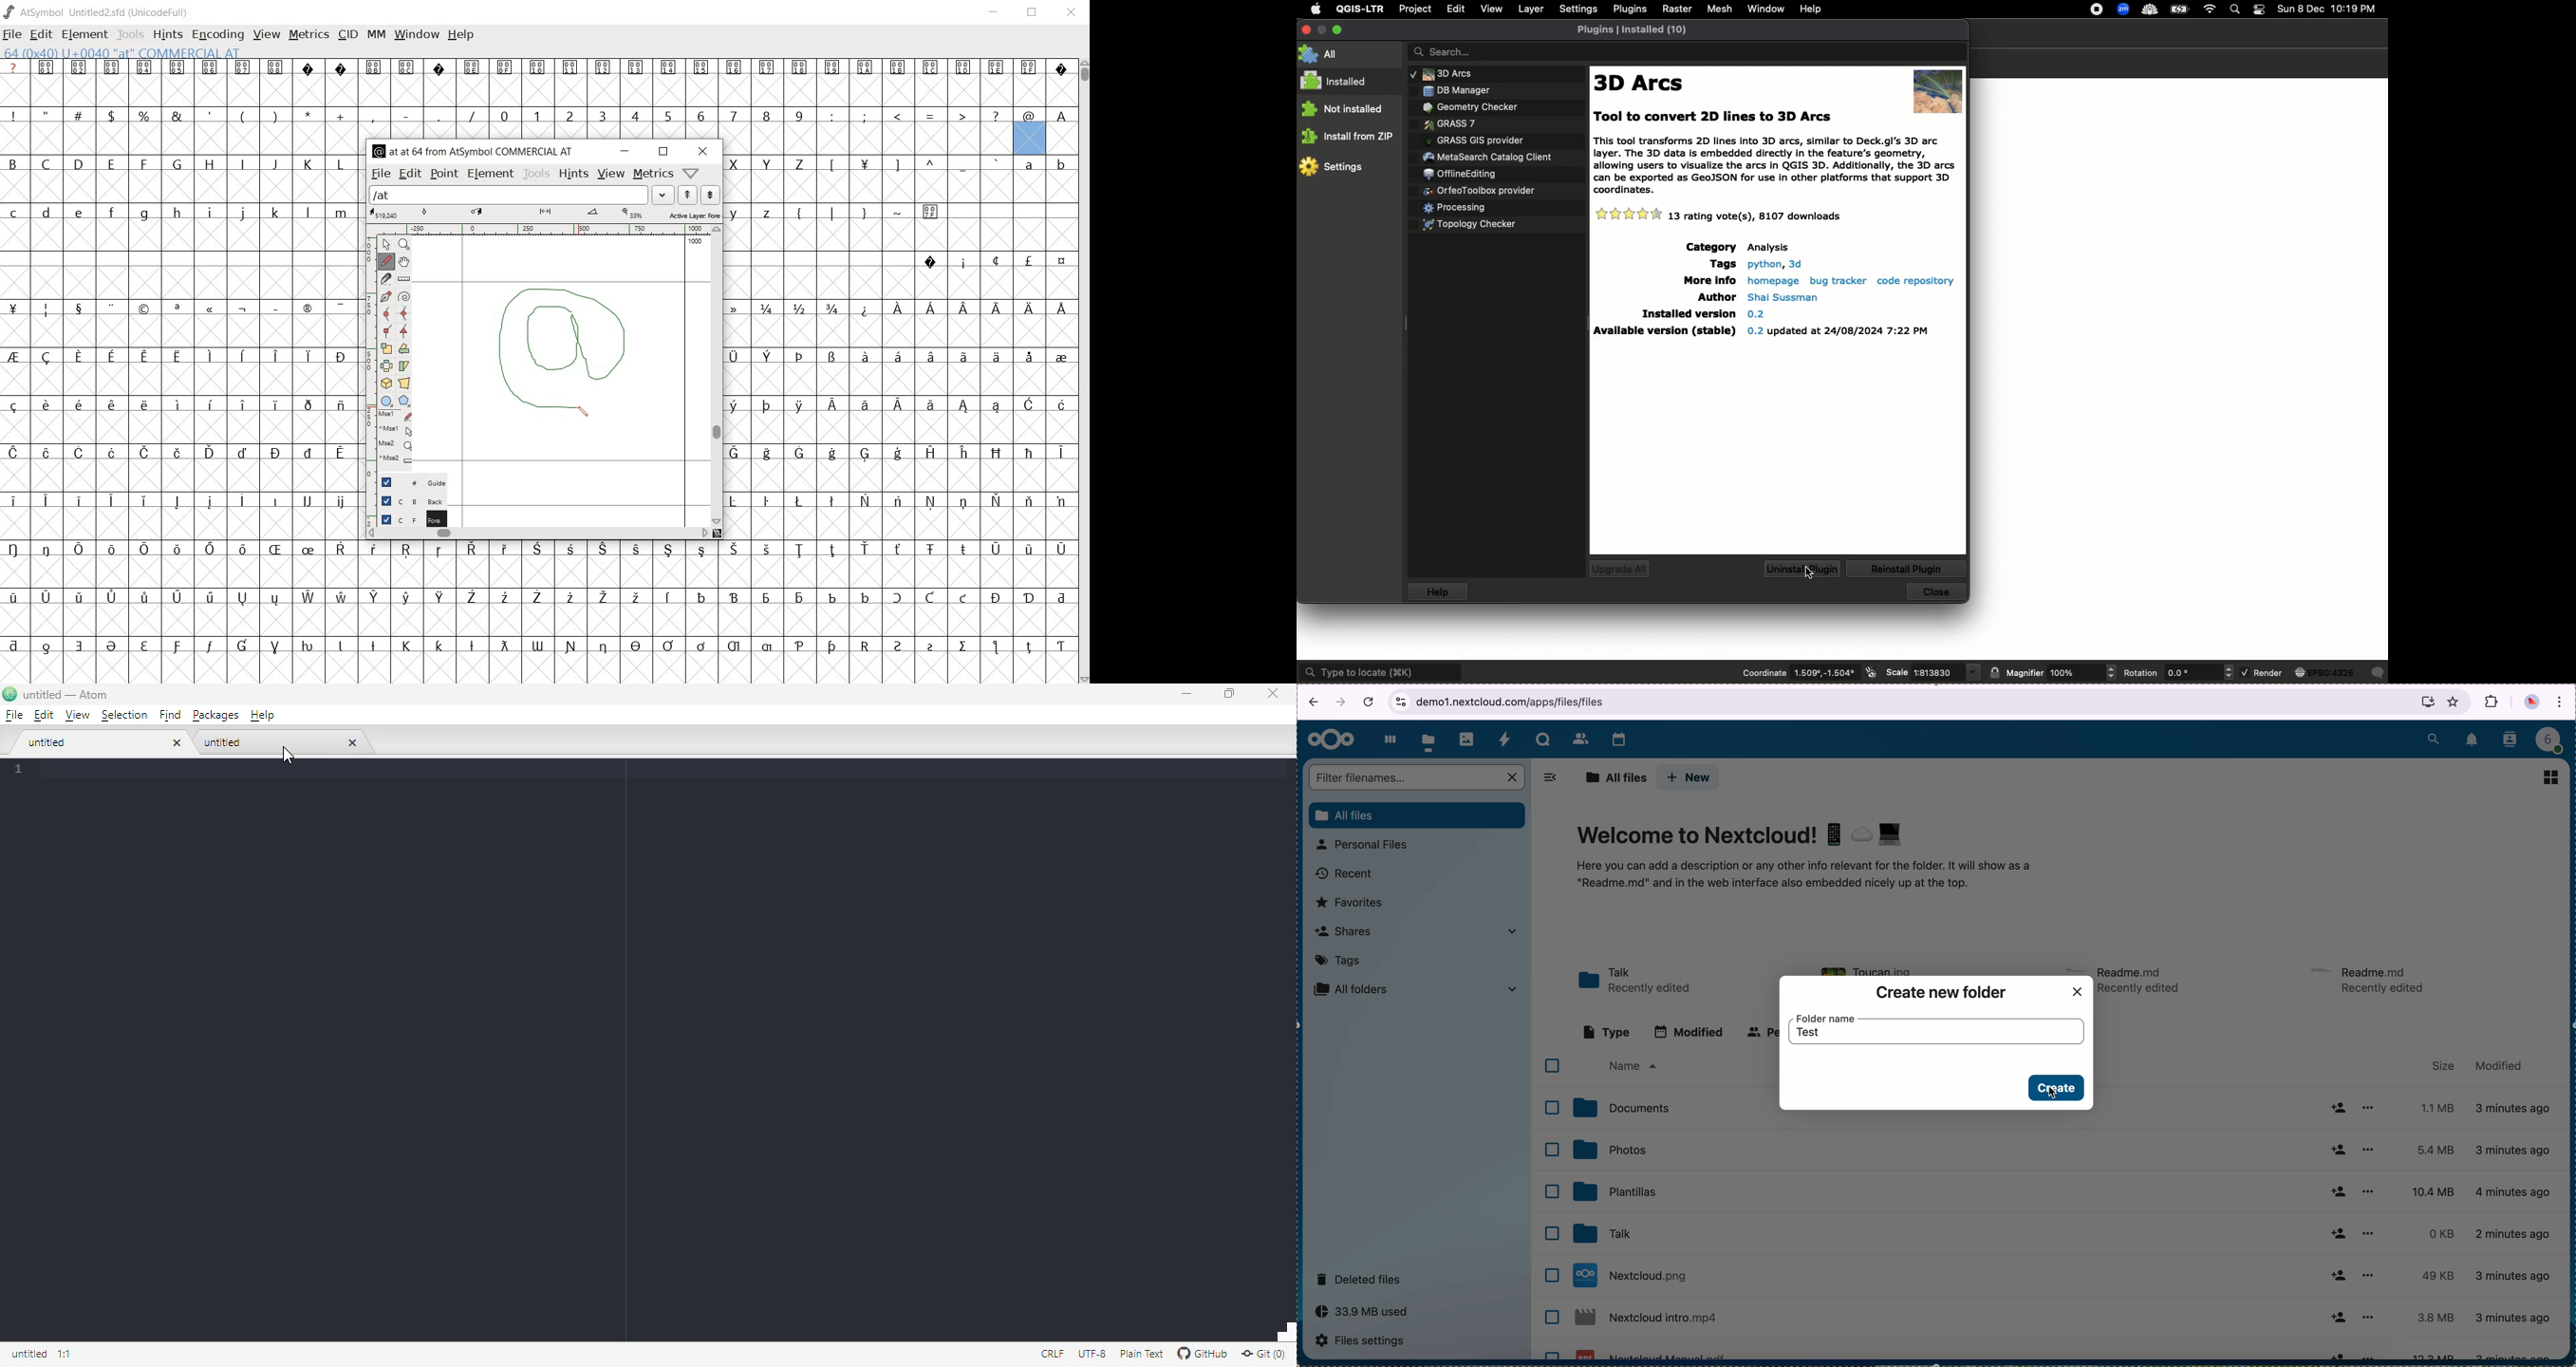  I want to click on Details, so click(1758, 298).